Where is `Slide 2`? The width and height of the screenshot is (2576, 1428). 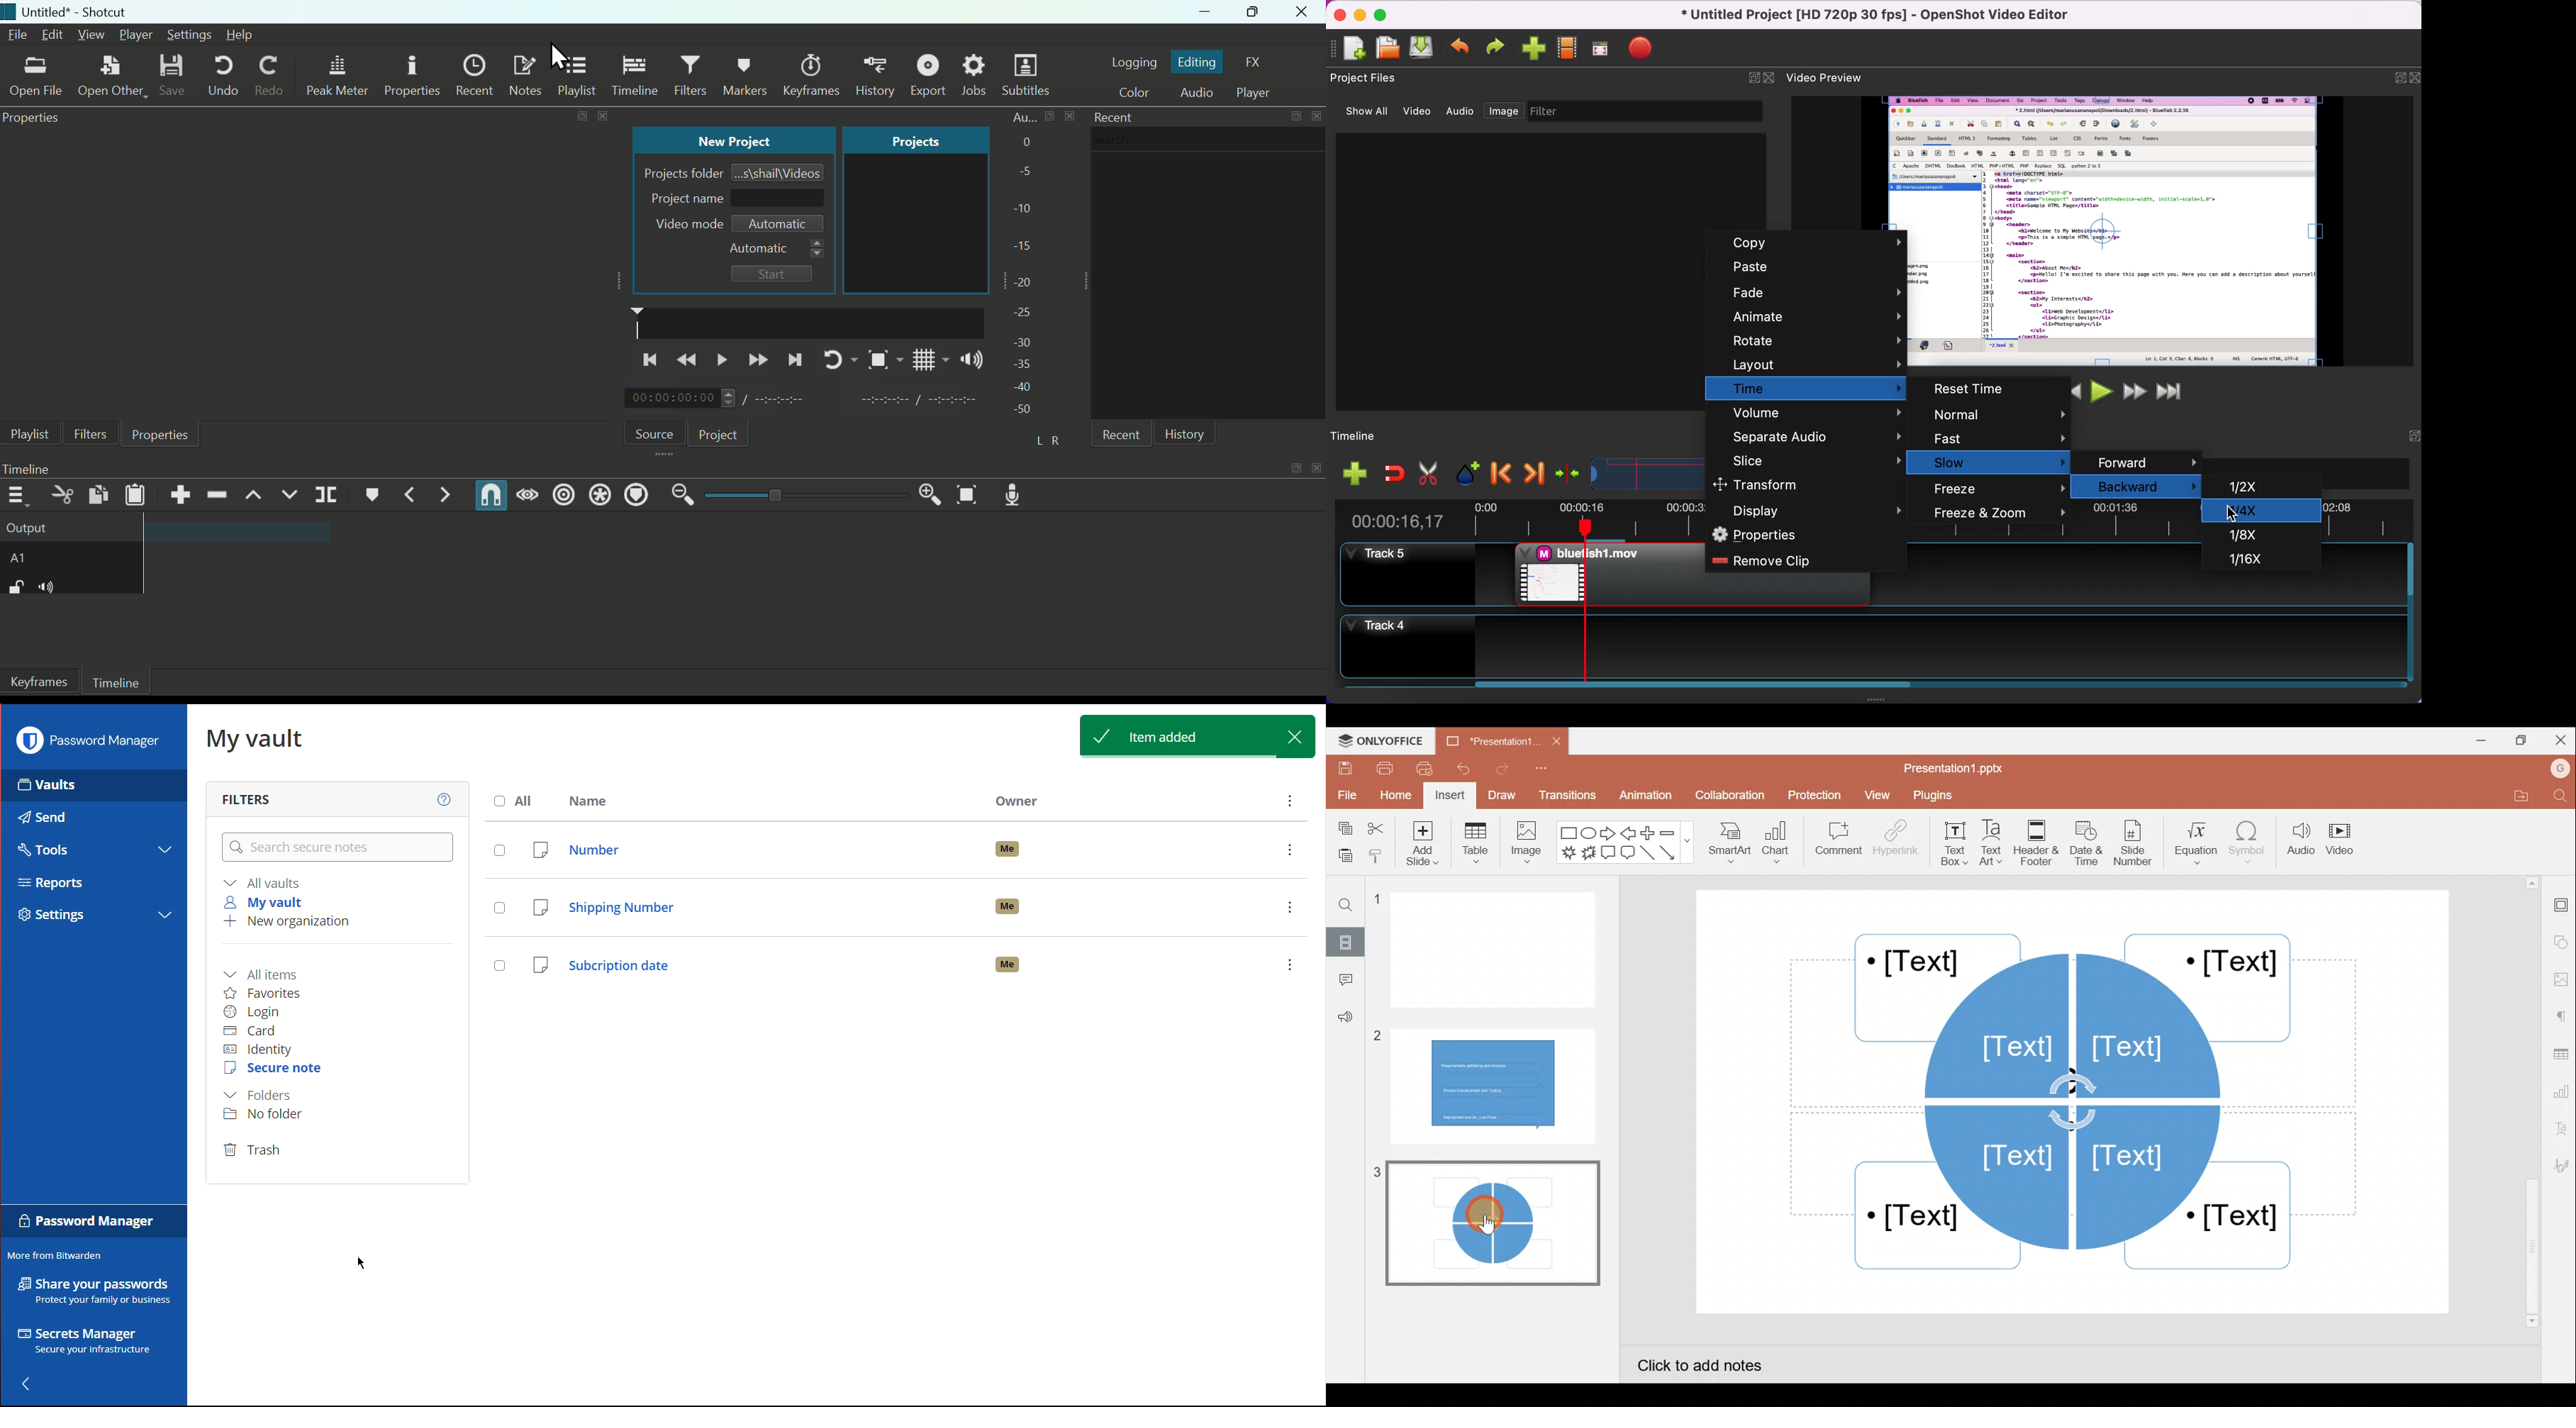 Slide 2 is located at coordinates (1494, 1083).